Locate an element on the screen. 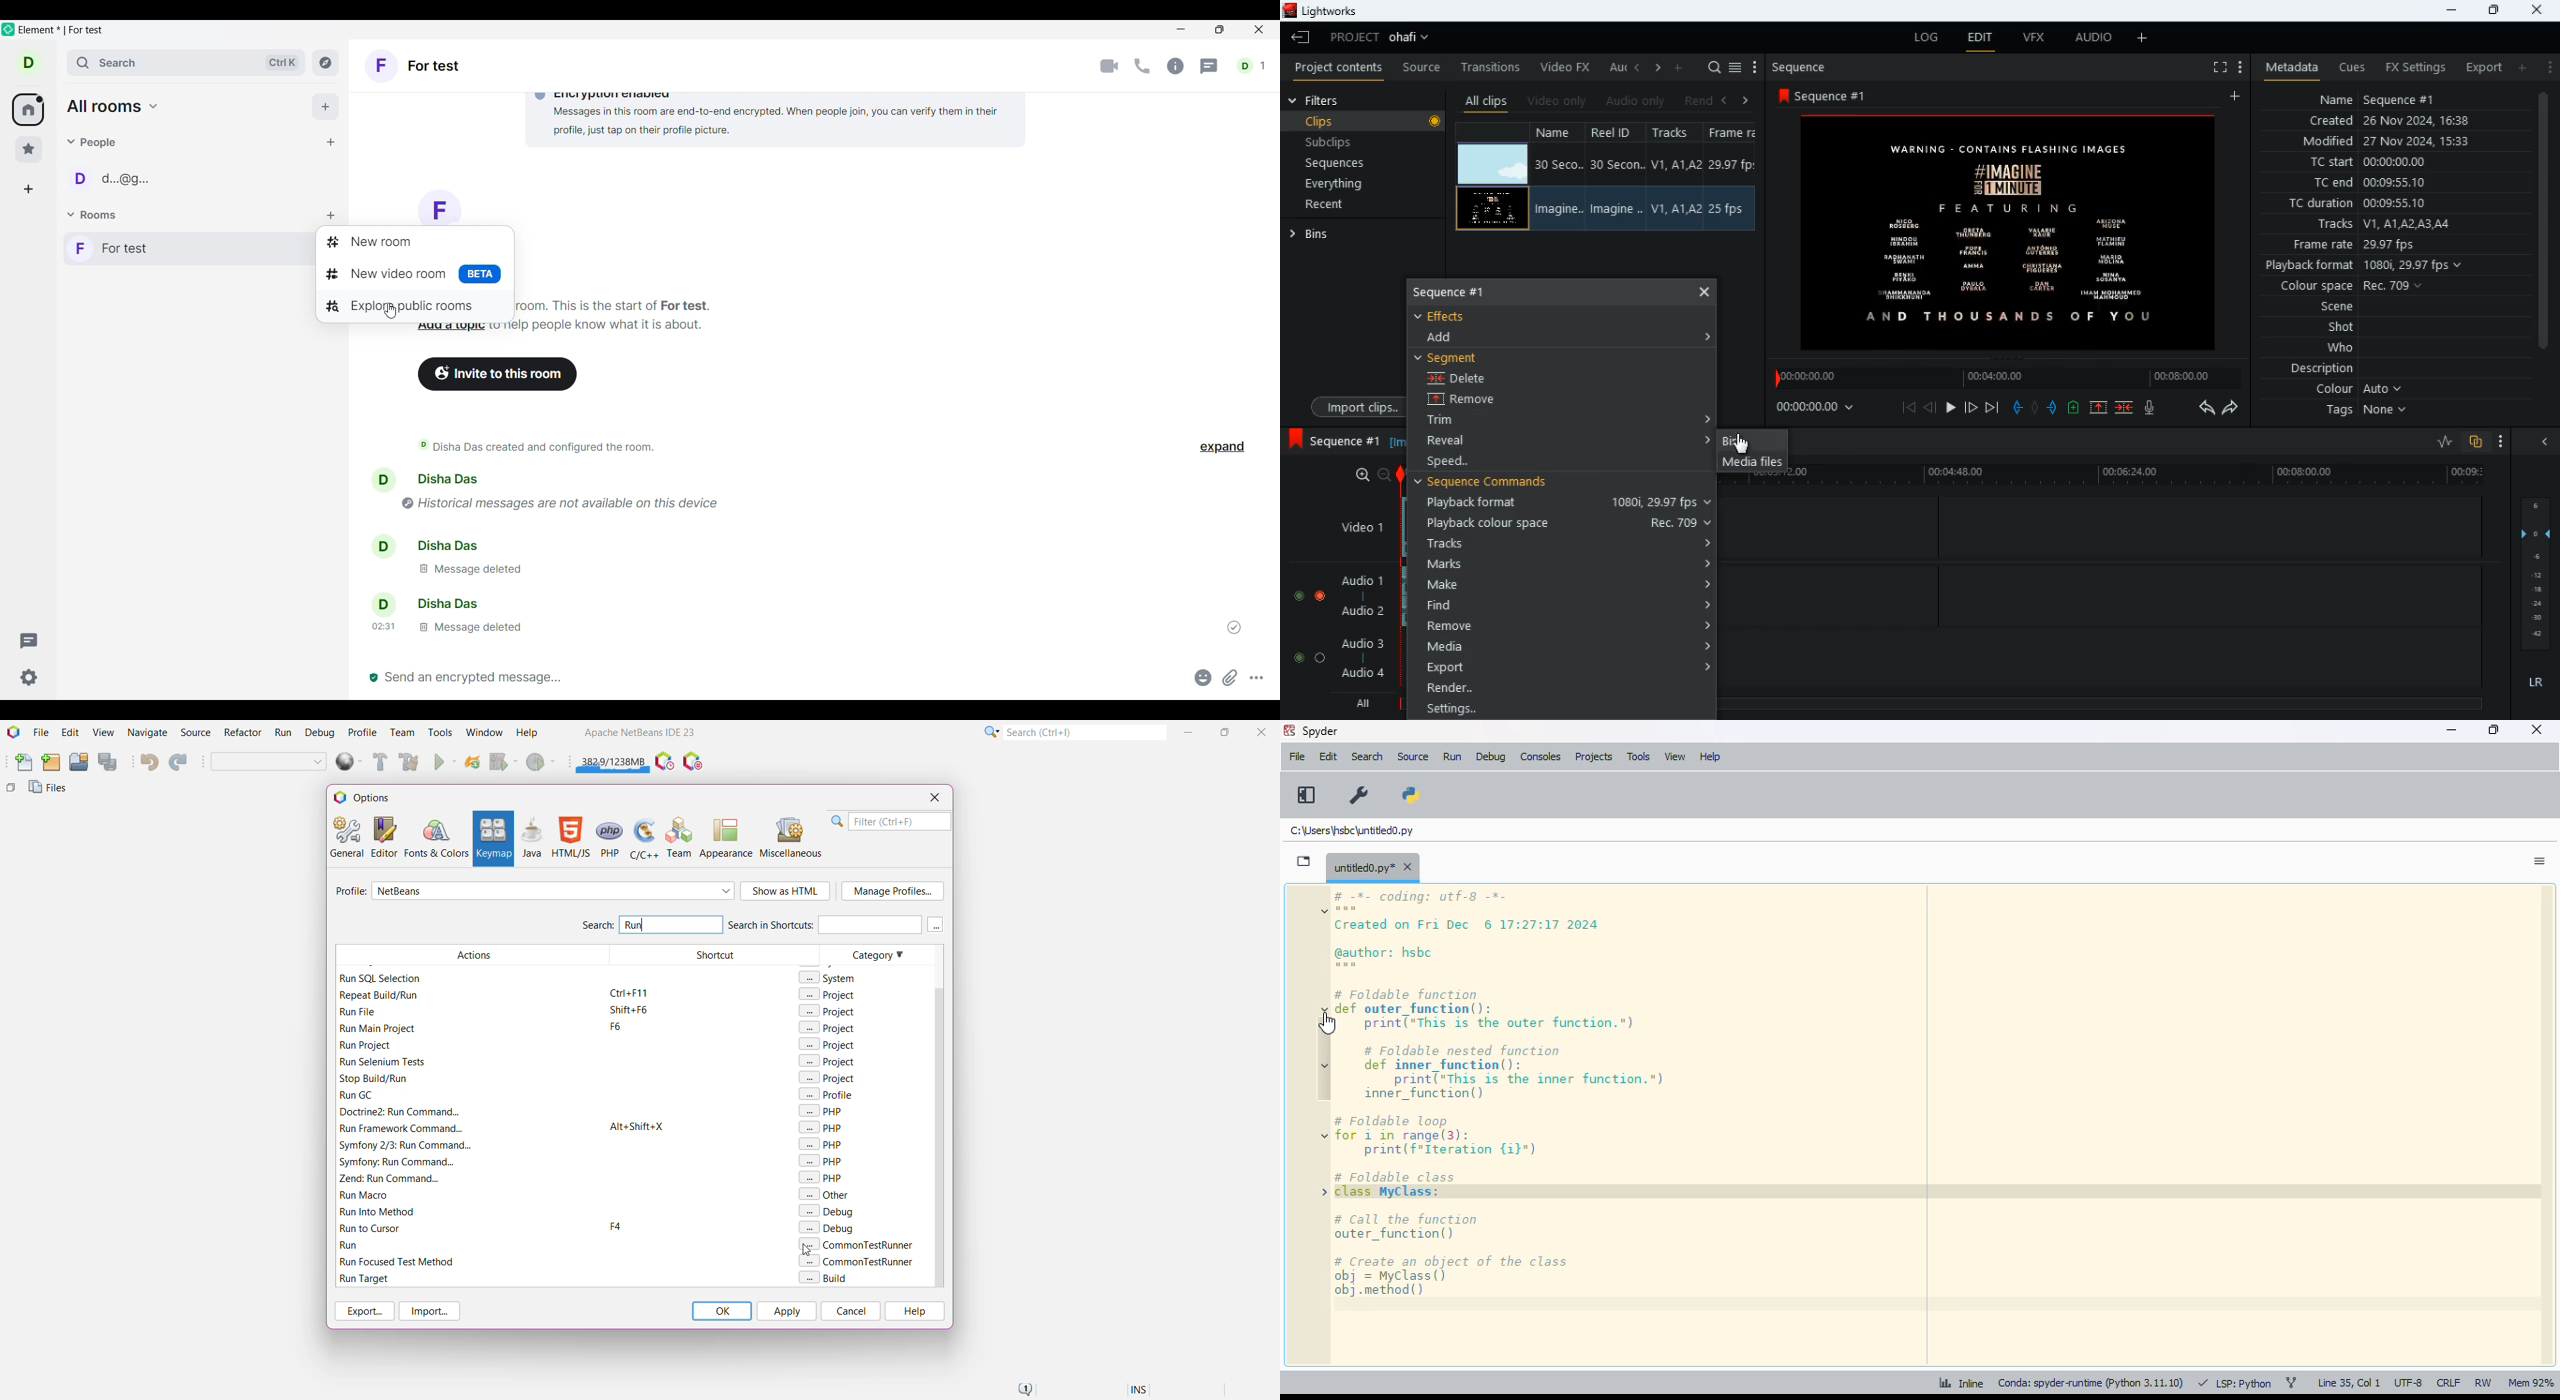  consoles is located at coordinates (1540, 757).